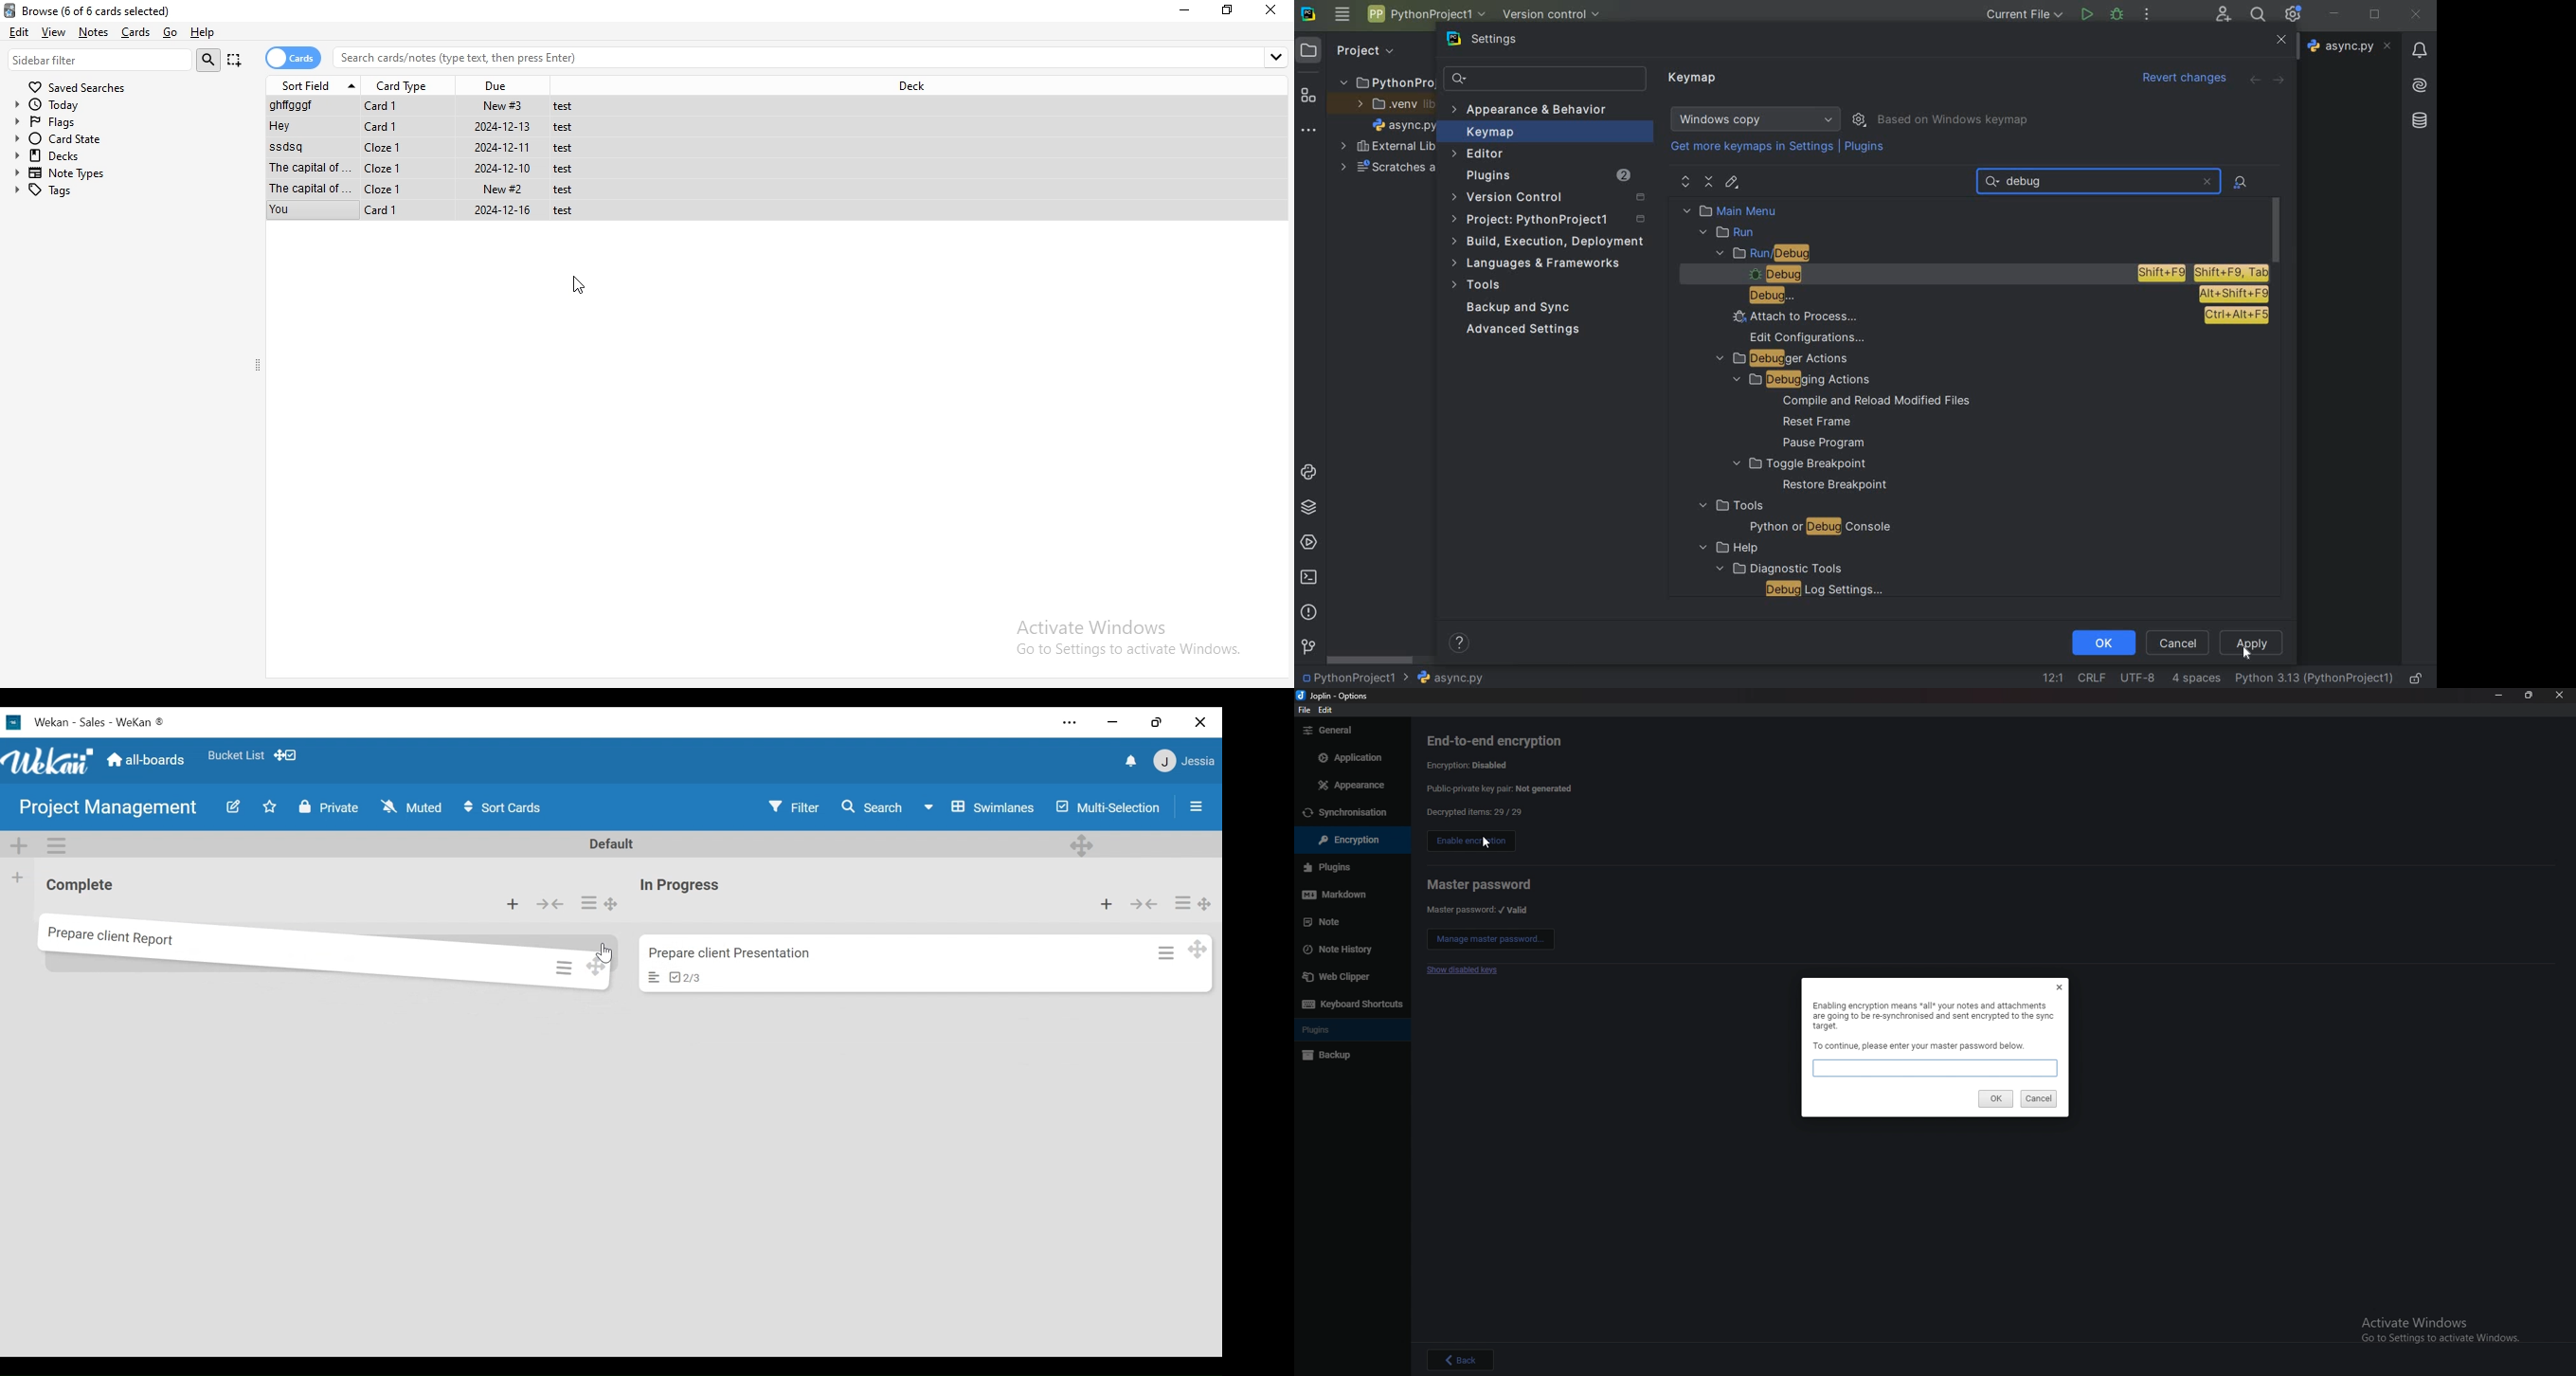 The width and height of the screenshot is (2576, 1400). What do you see at coordinates (1485, 842) in the screenshot?
I see `` at bounding box center [1485, 842].